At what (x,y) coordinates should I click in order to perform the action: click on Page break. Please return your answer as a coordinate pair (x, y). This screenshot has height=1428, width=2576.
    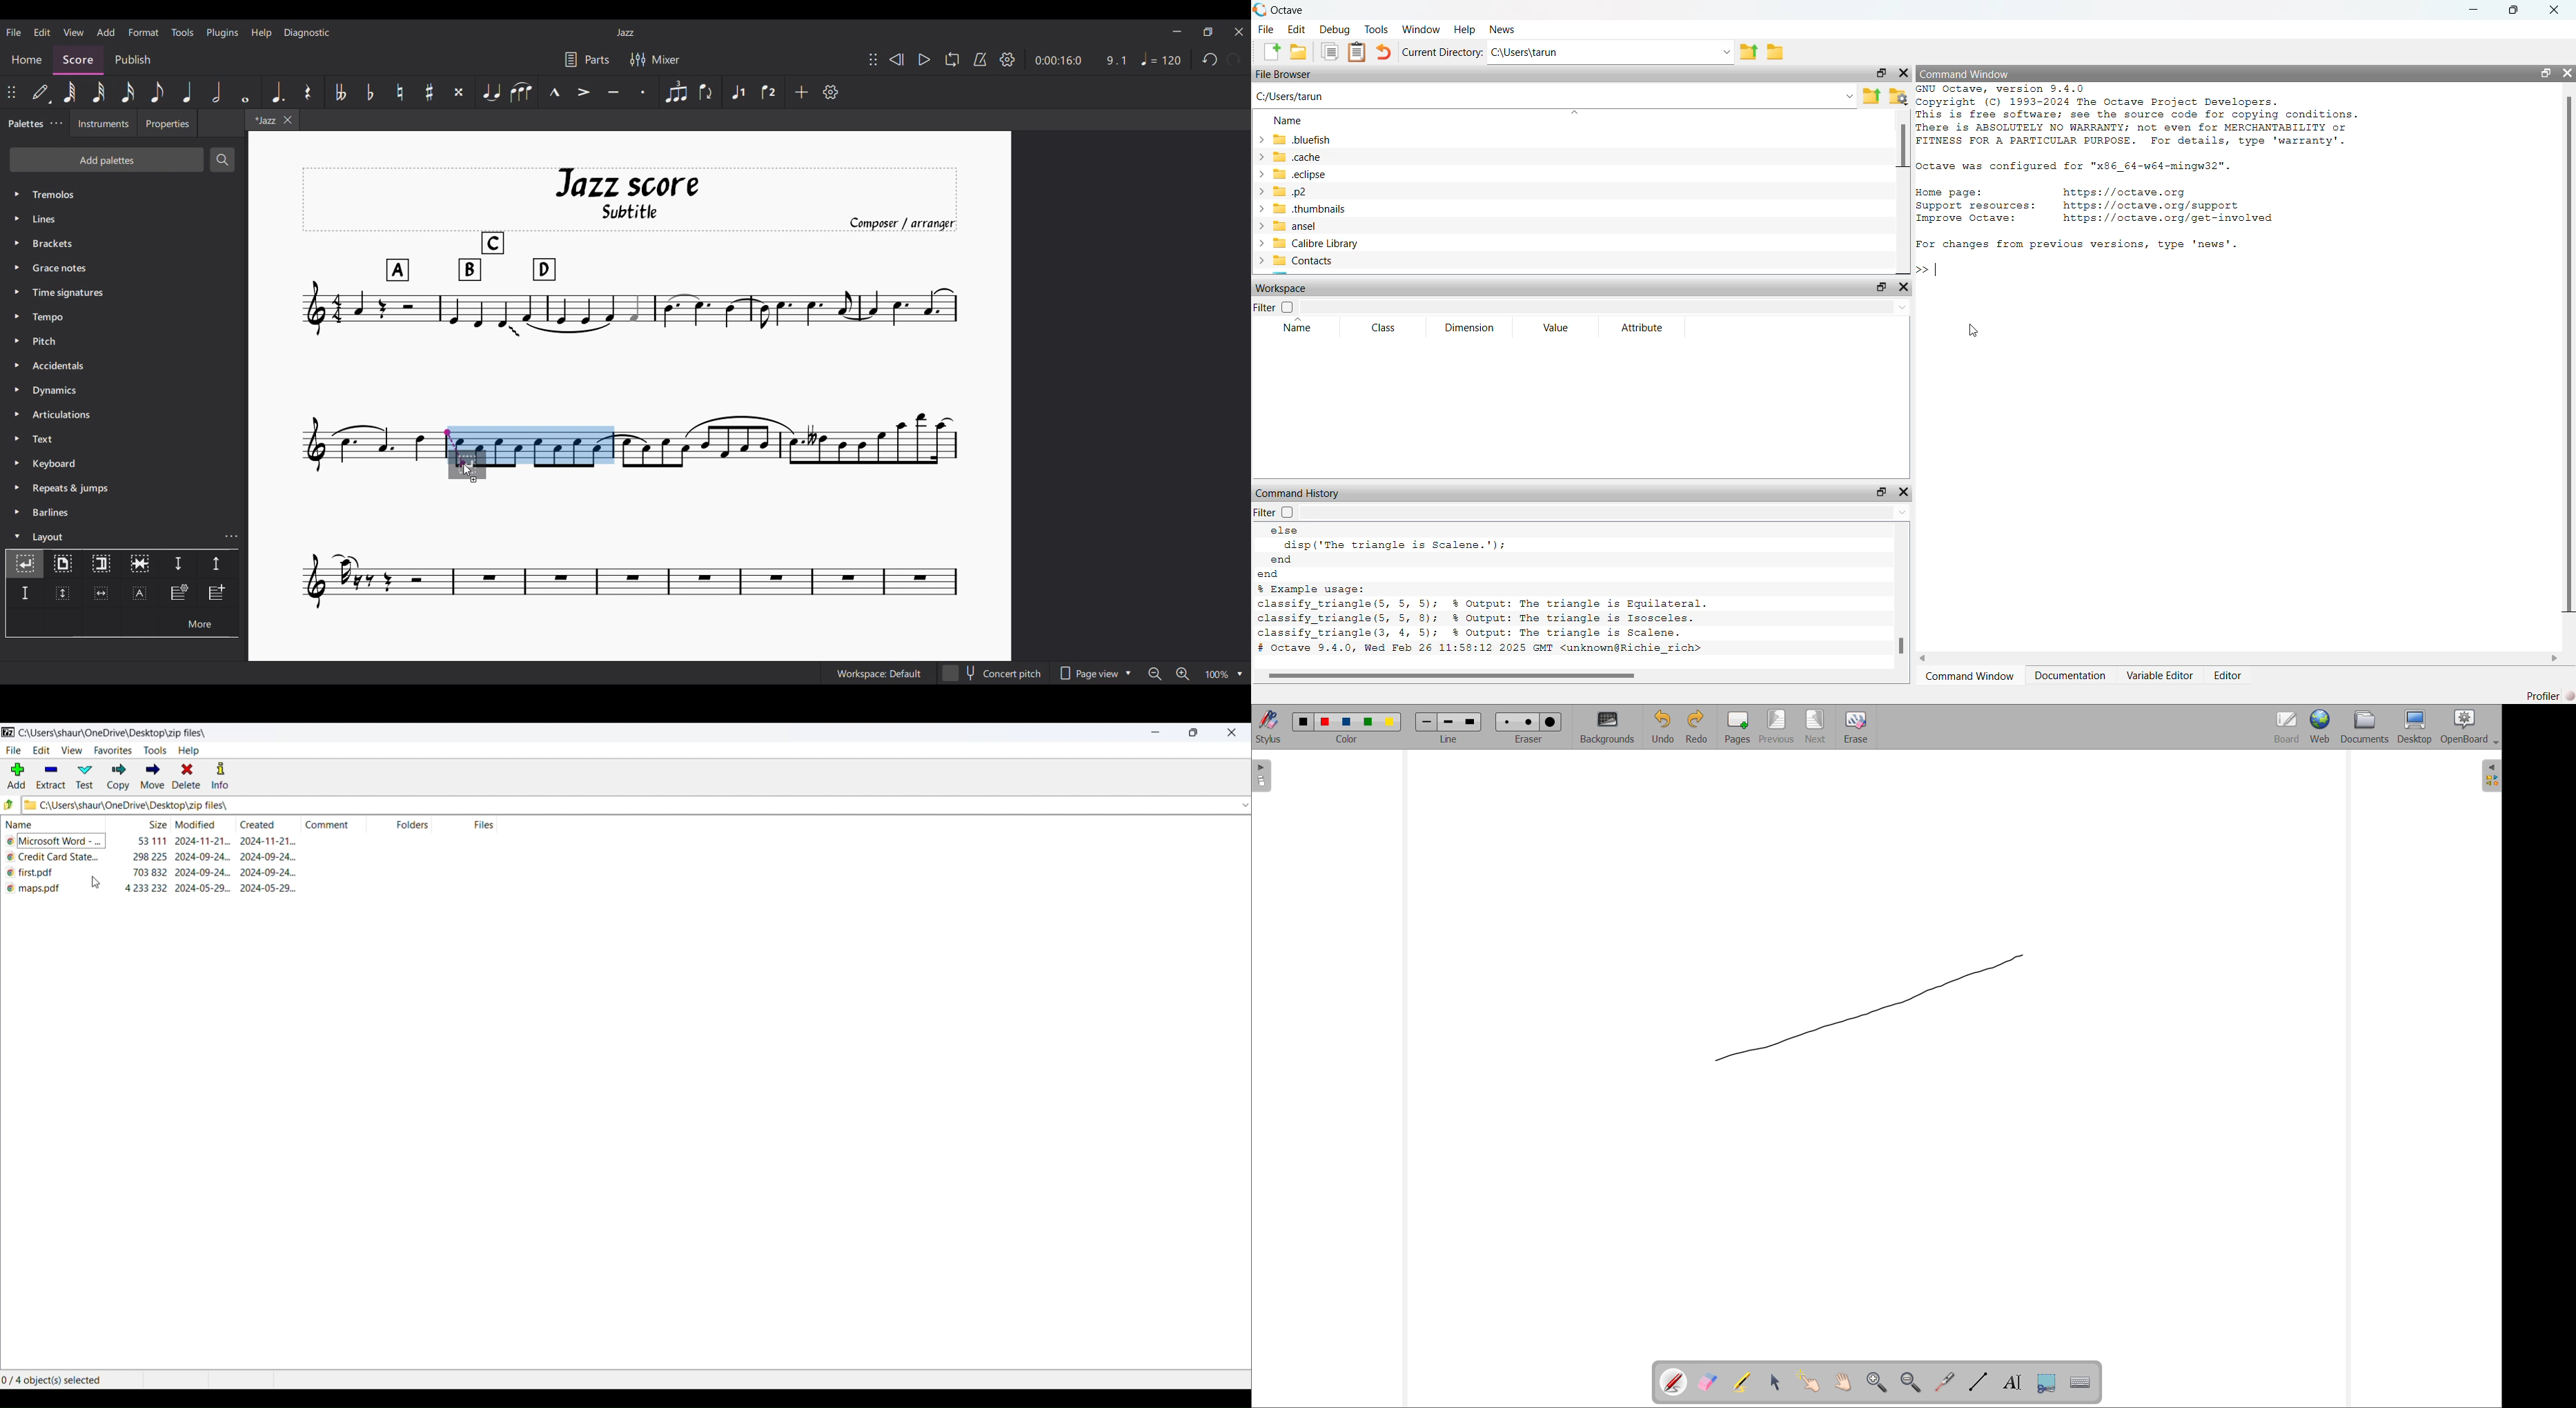
    Looking at the image, I should click on (63, 565).